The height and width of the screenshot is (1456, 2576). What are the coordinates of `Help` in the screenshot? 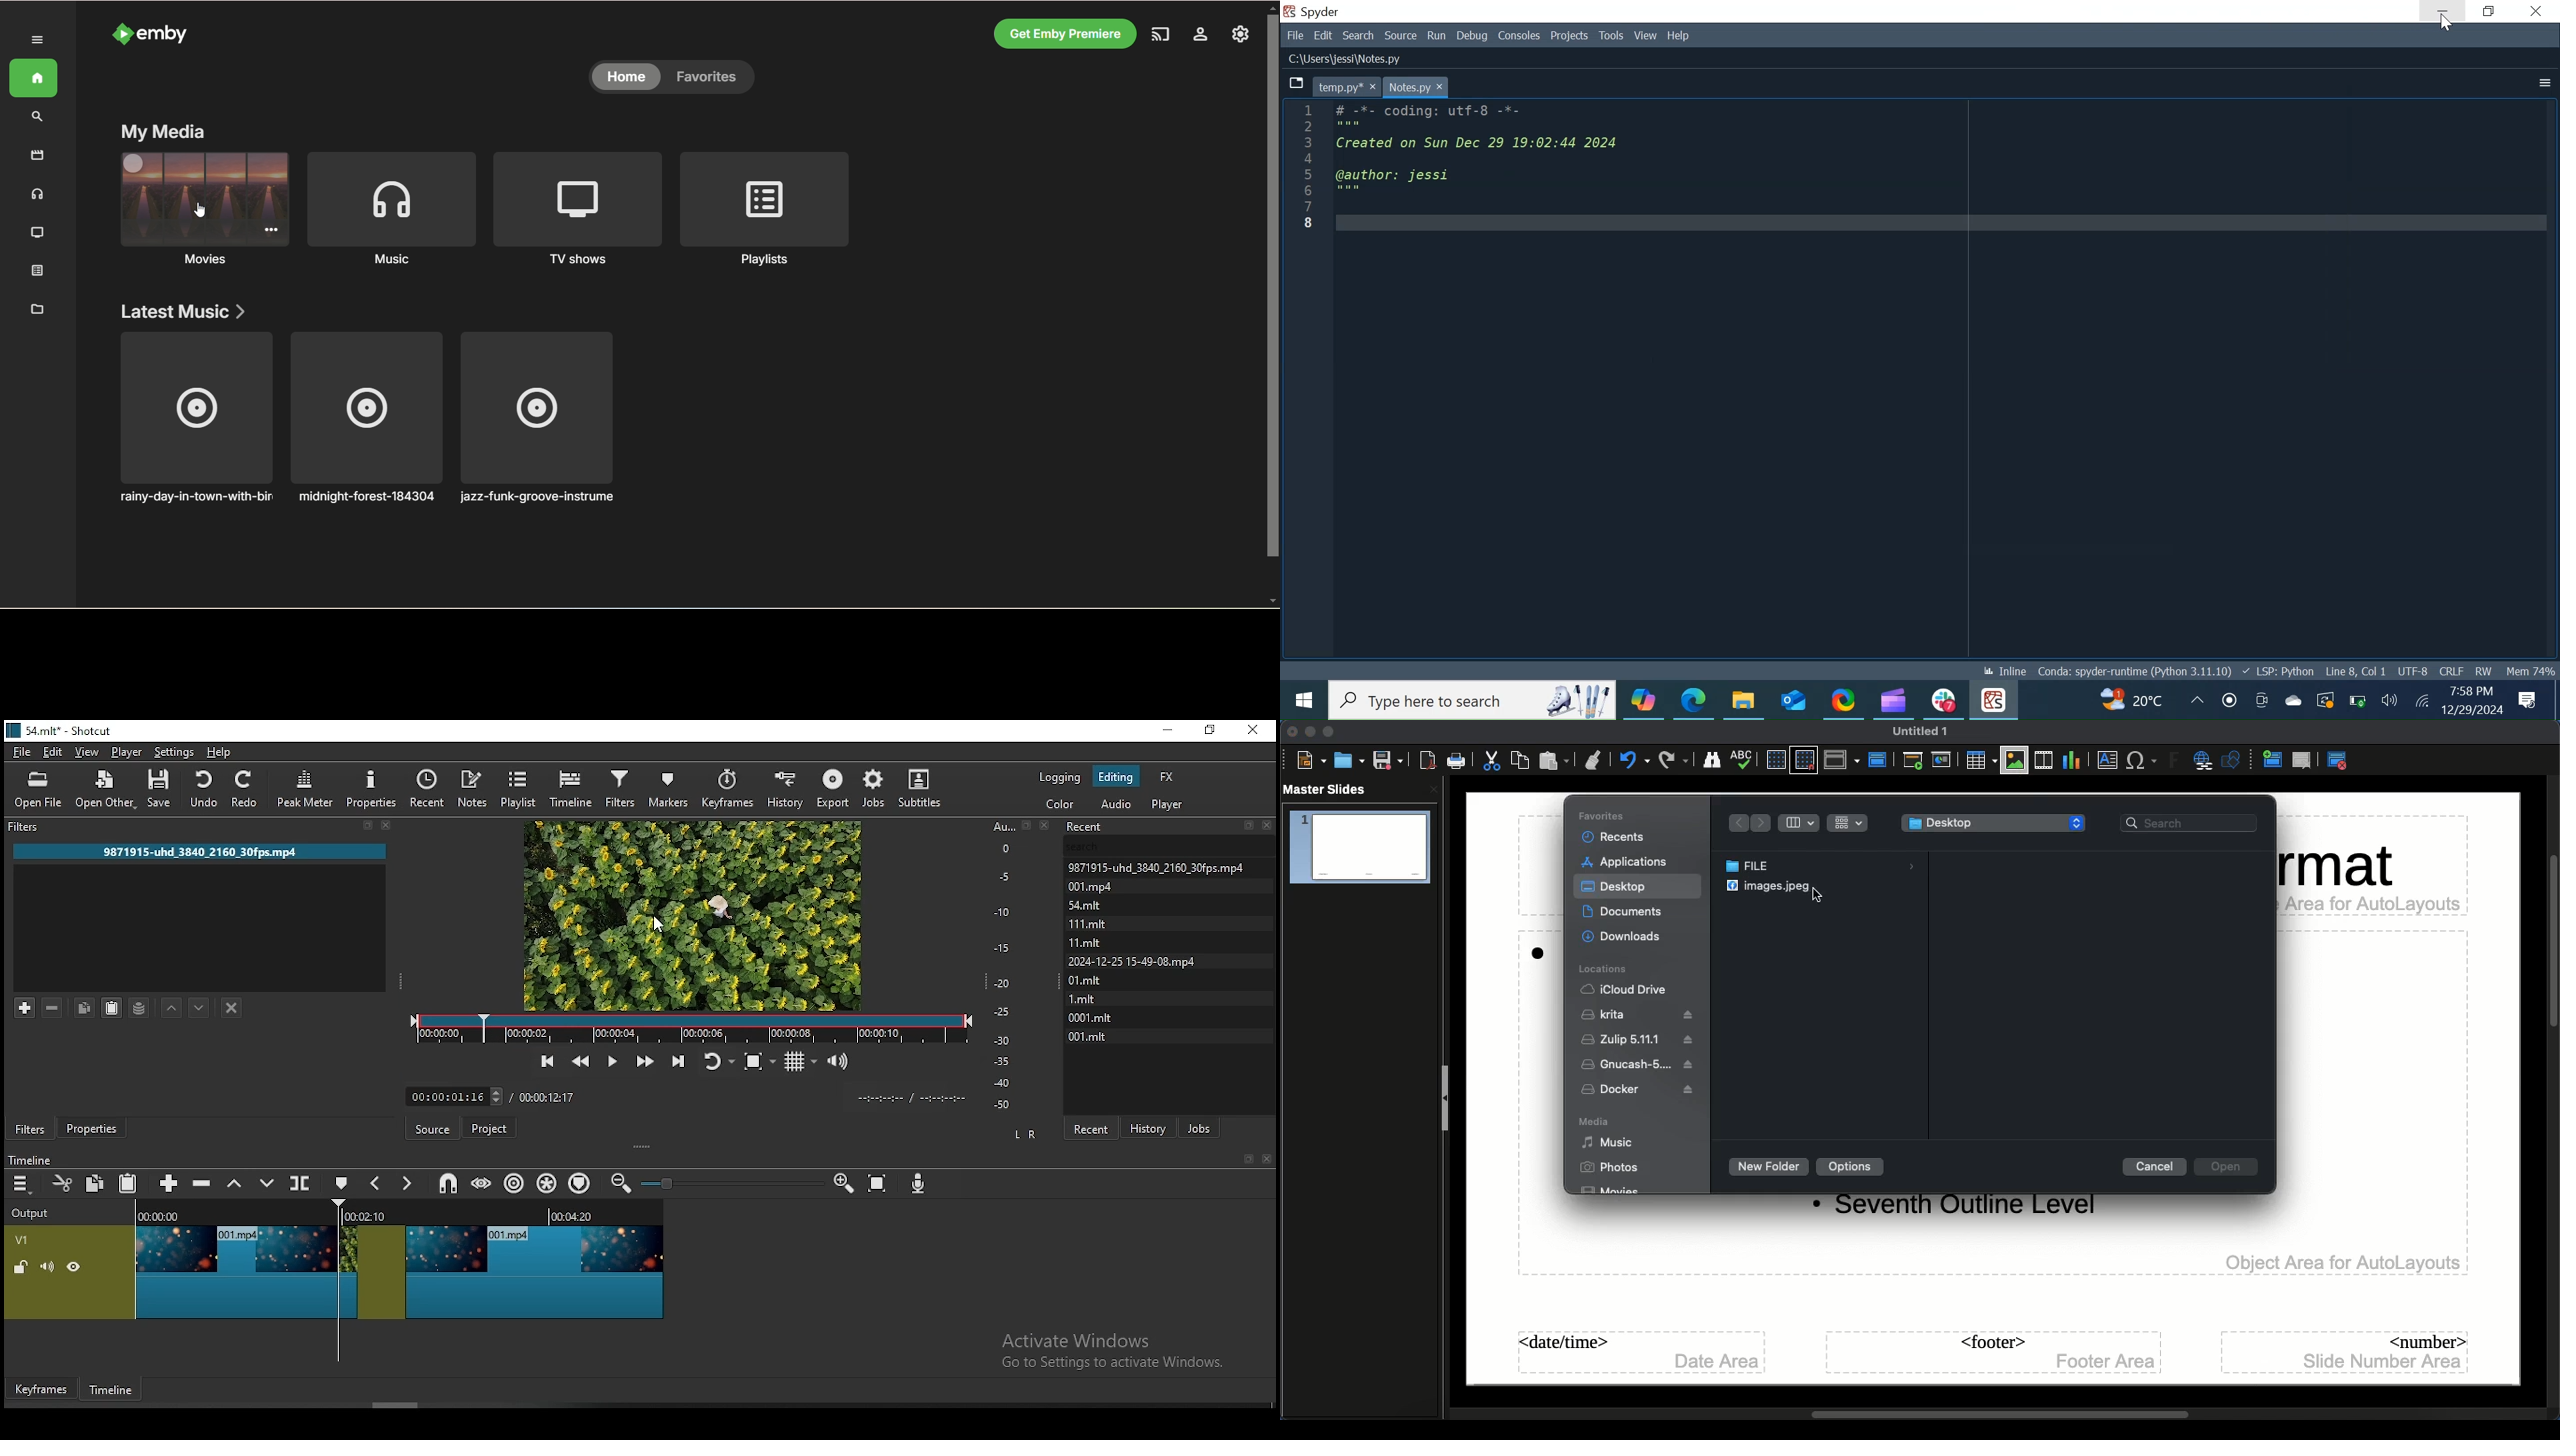 It's located at (1677, 37).